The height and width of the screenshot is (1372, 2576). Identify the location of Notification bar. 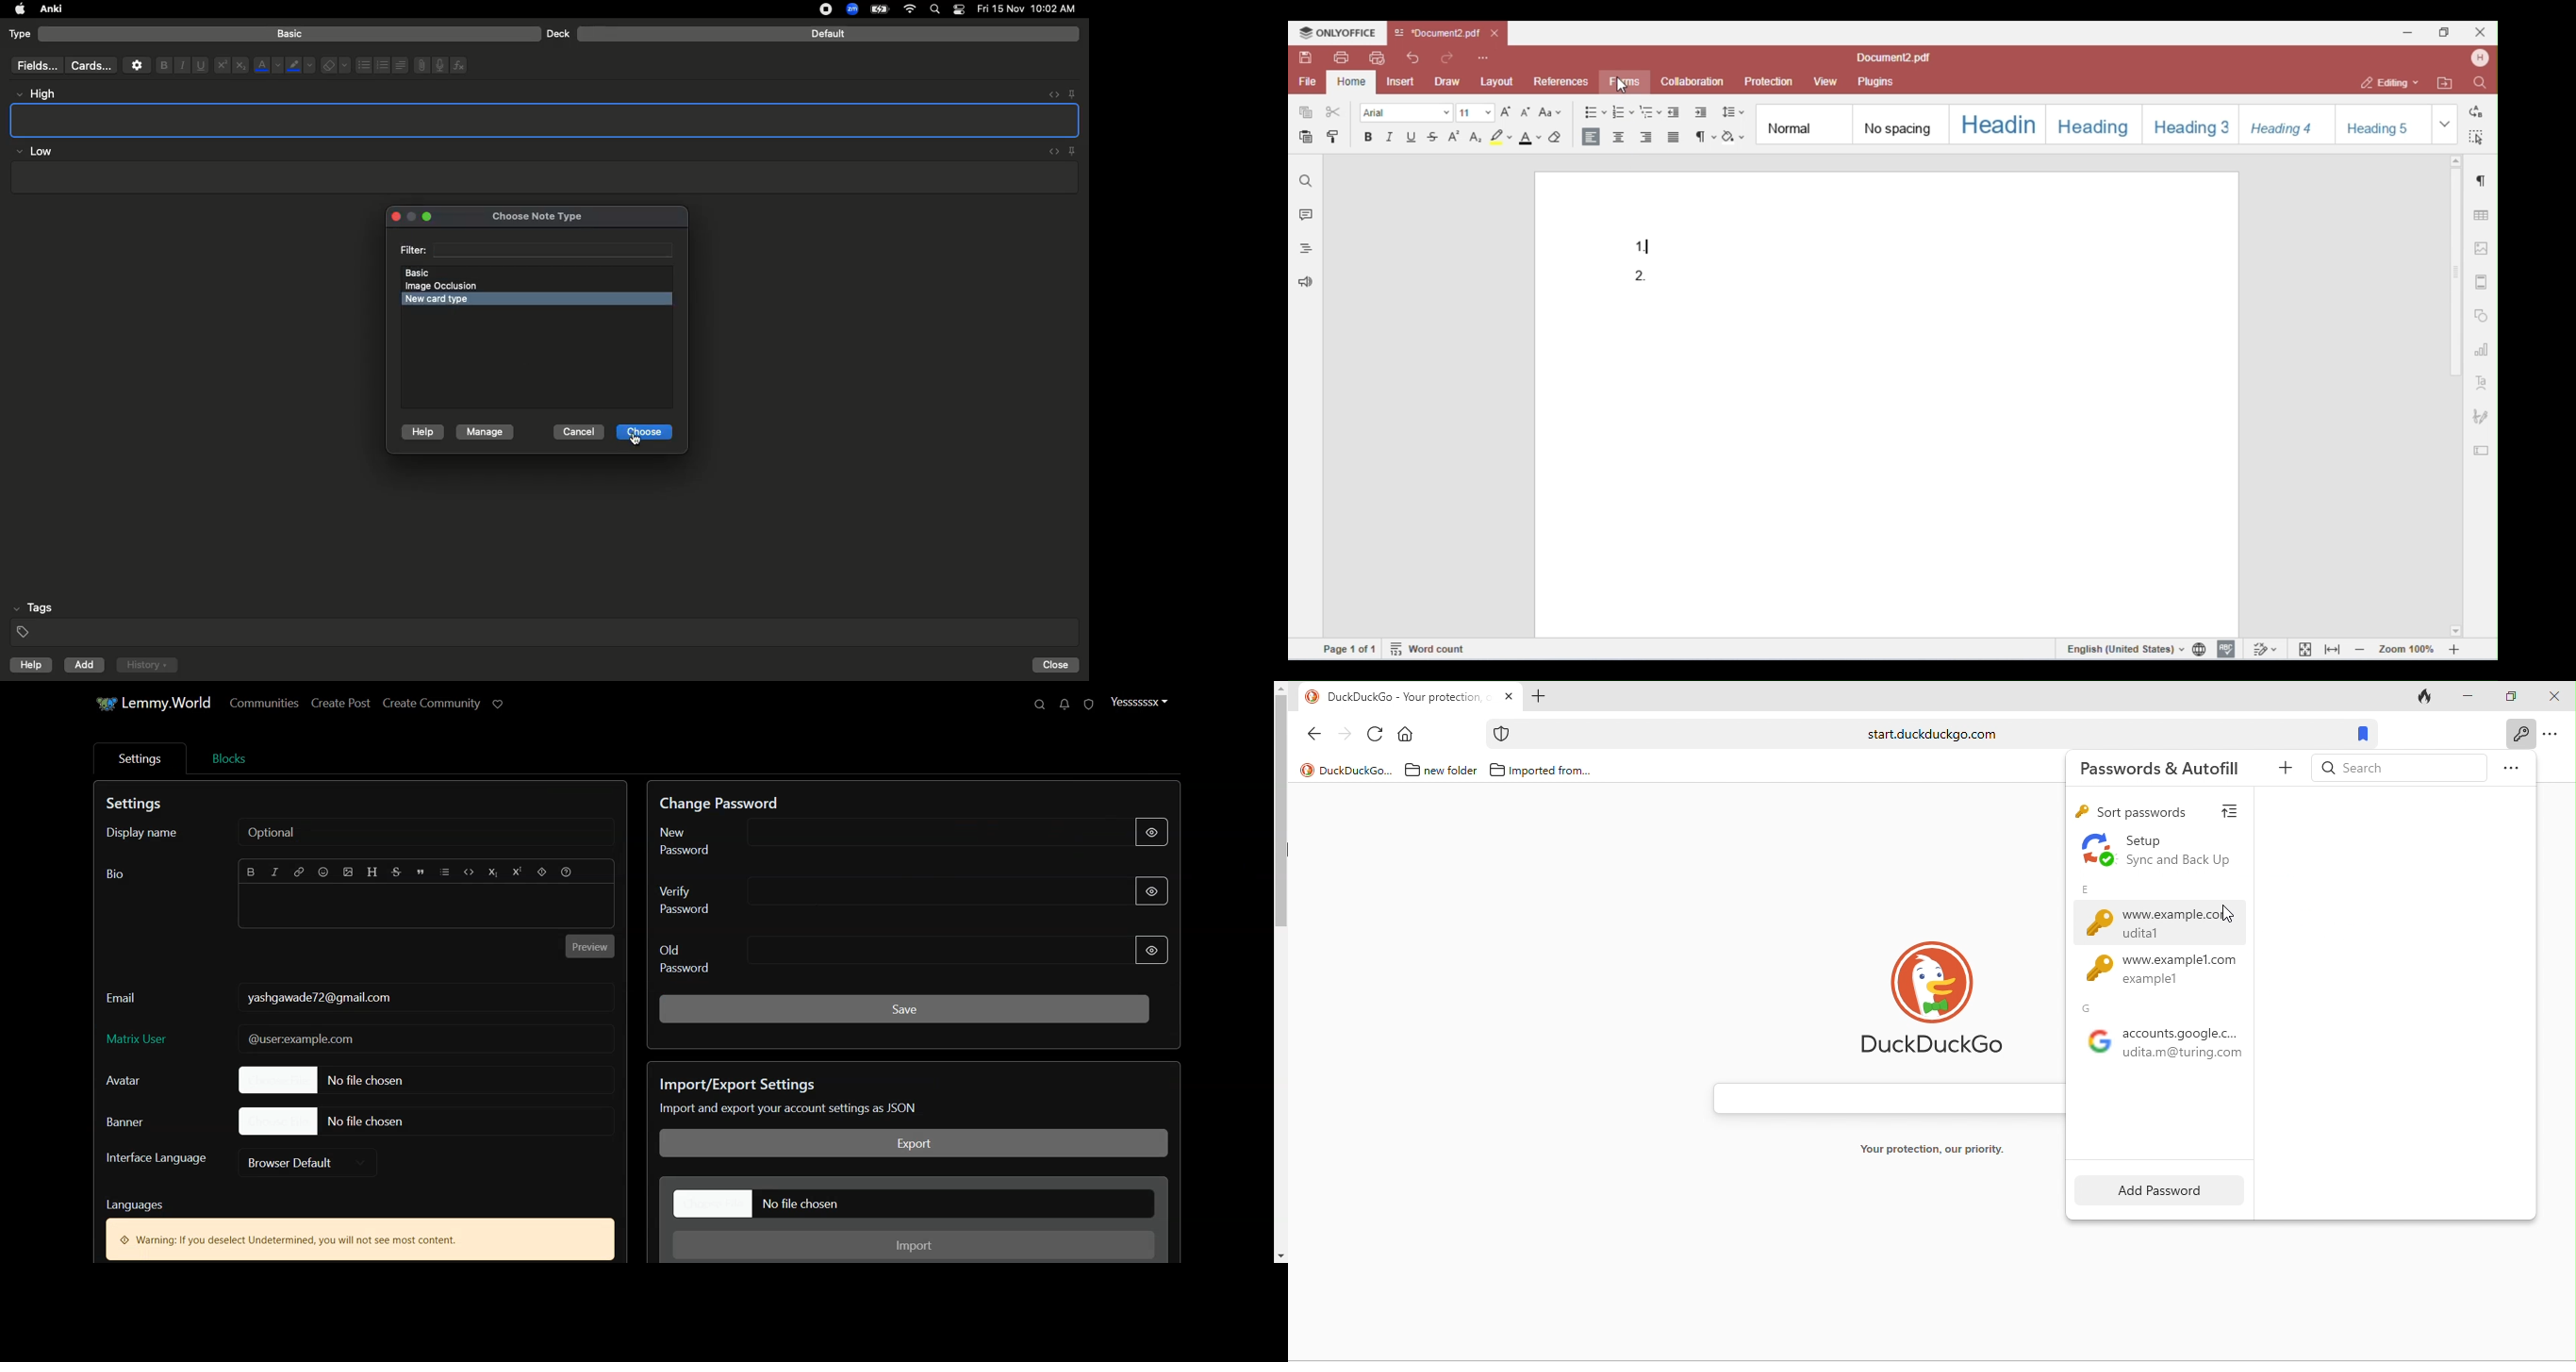
(959, 10).